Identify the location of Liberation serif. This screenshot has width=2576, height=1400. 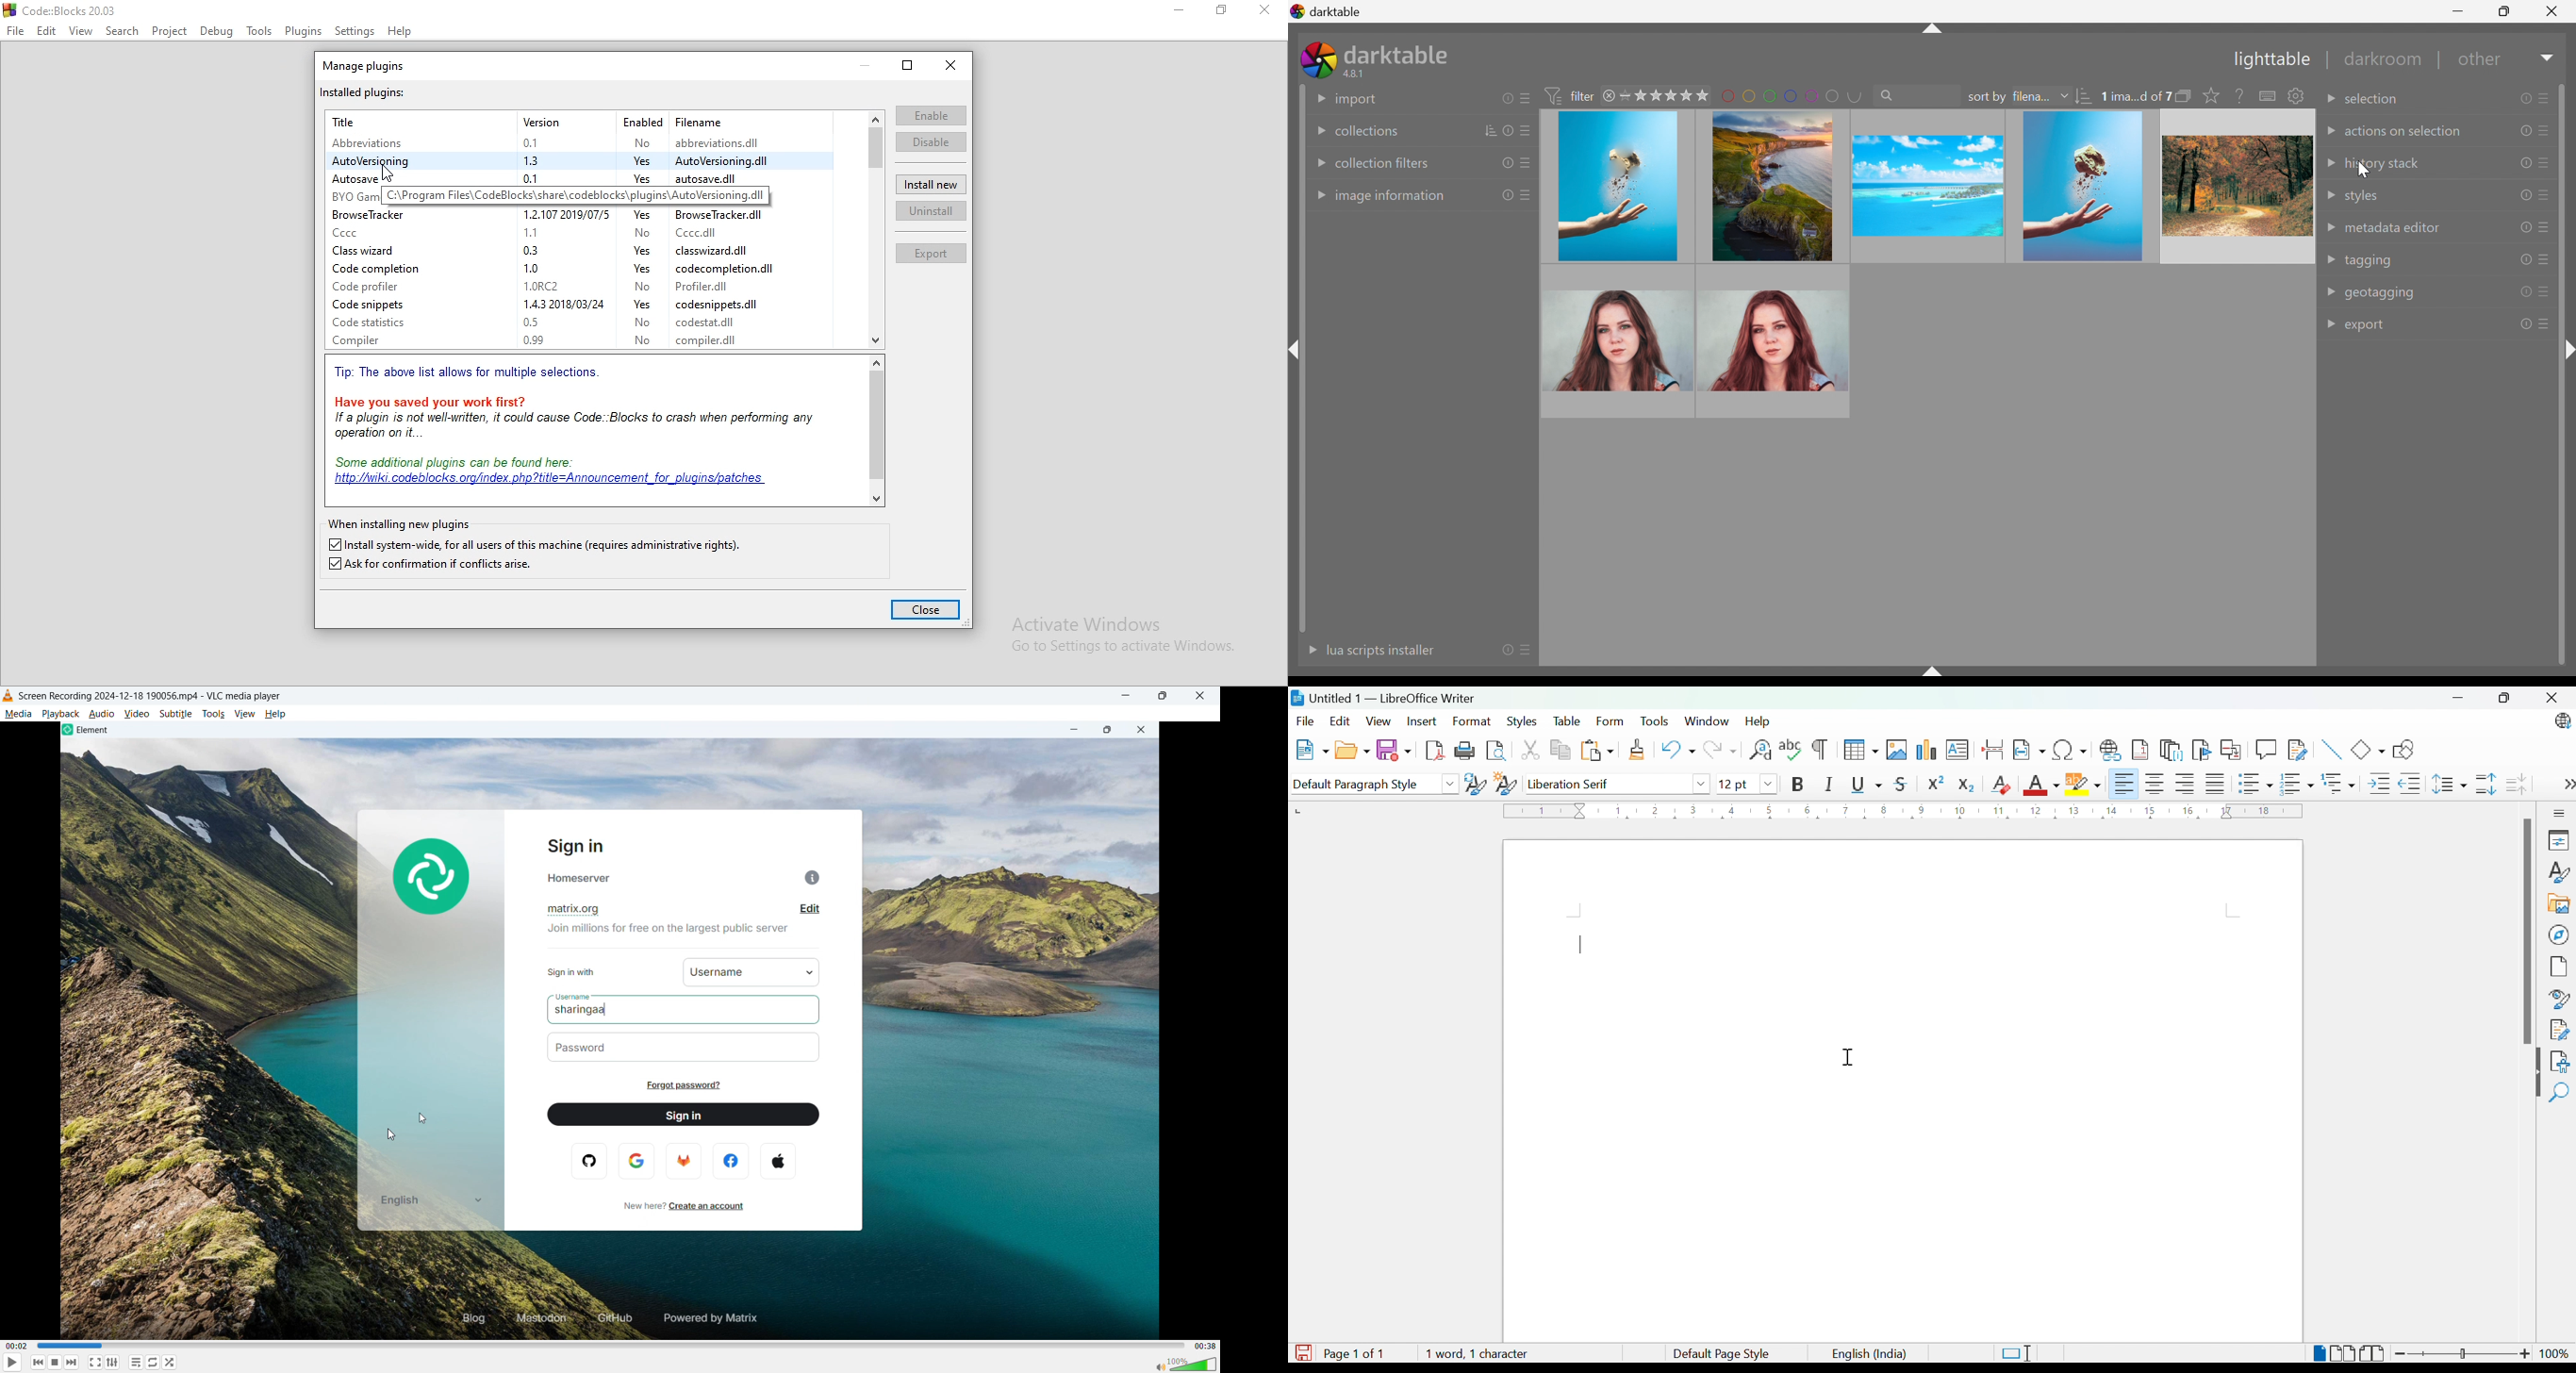
(1570, 784).